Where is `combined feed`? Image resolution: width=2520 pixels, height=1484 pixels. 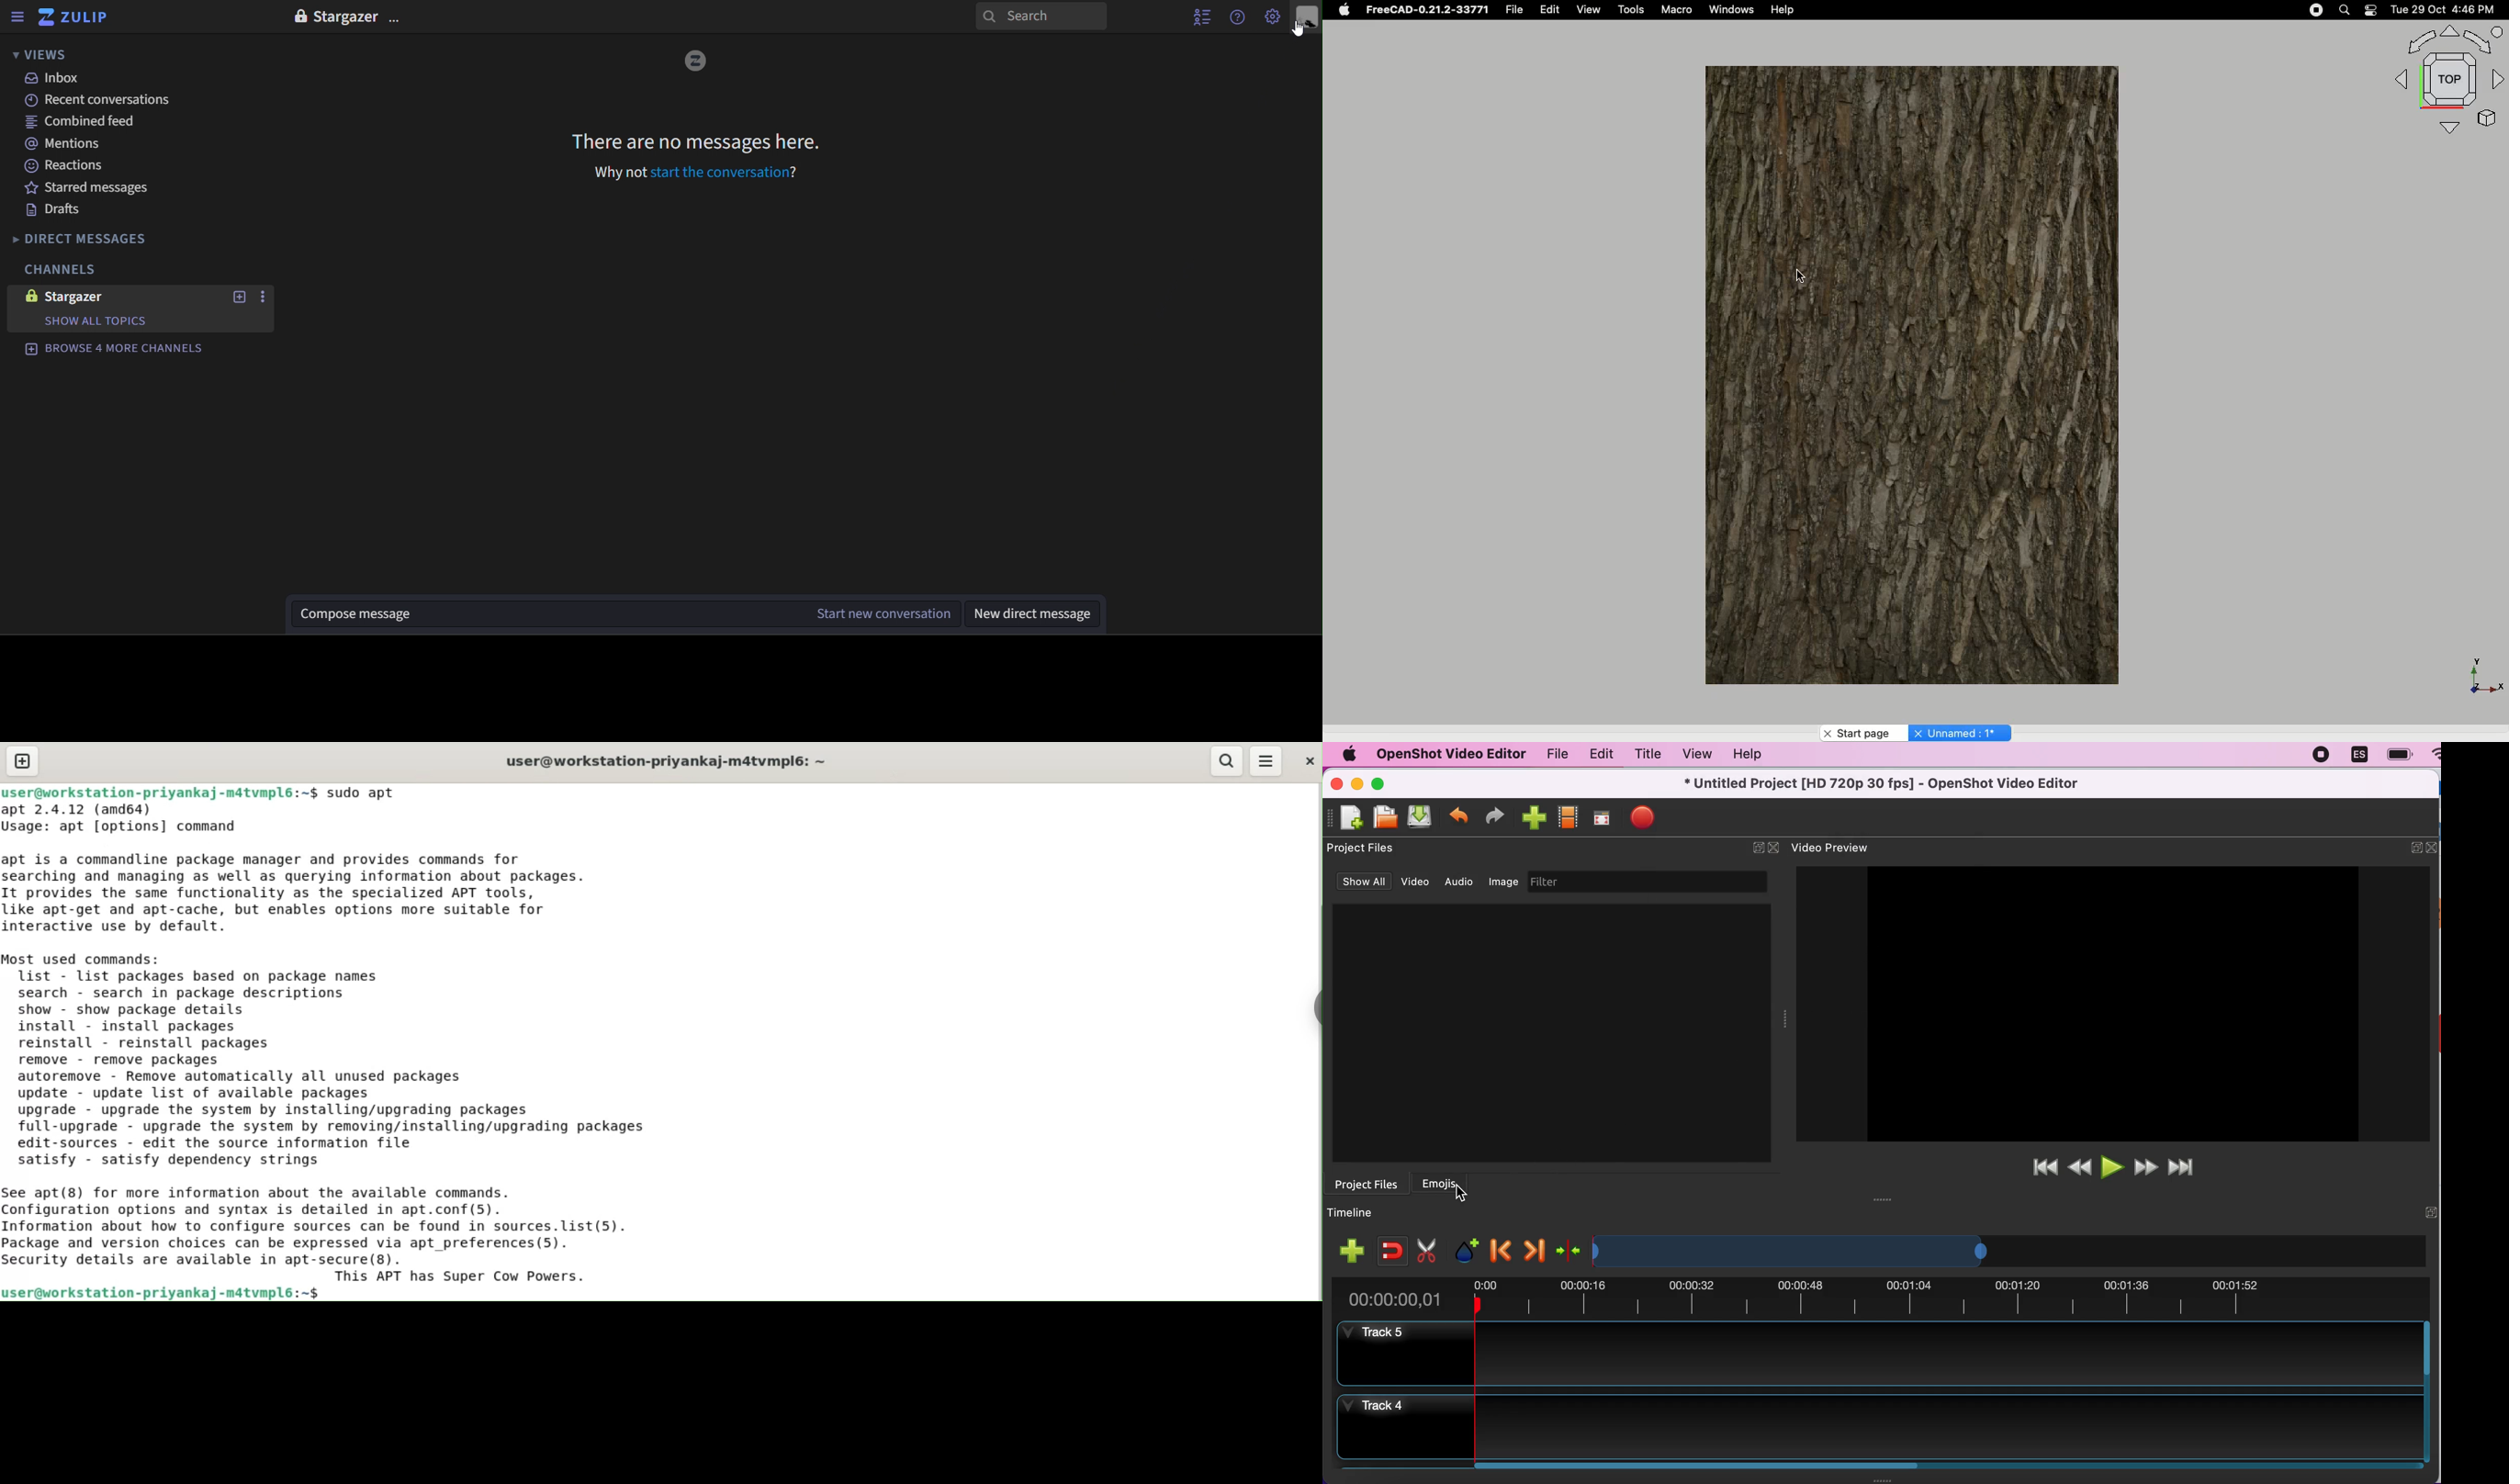 combined feed is located at coordinates (82, 123).